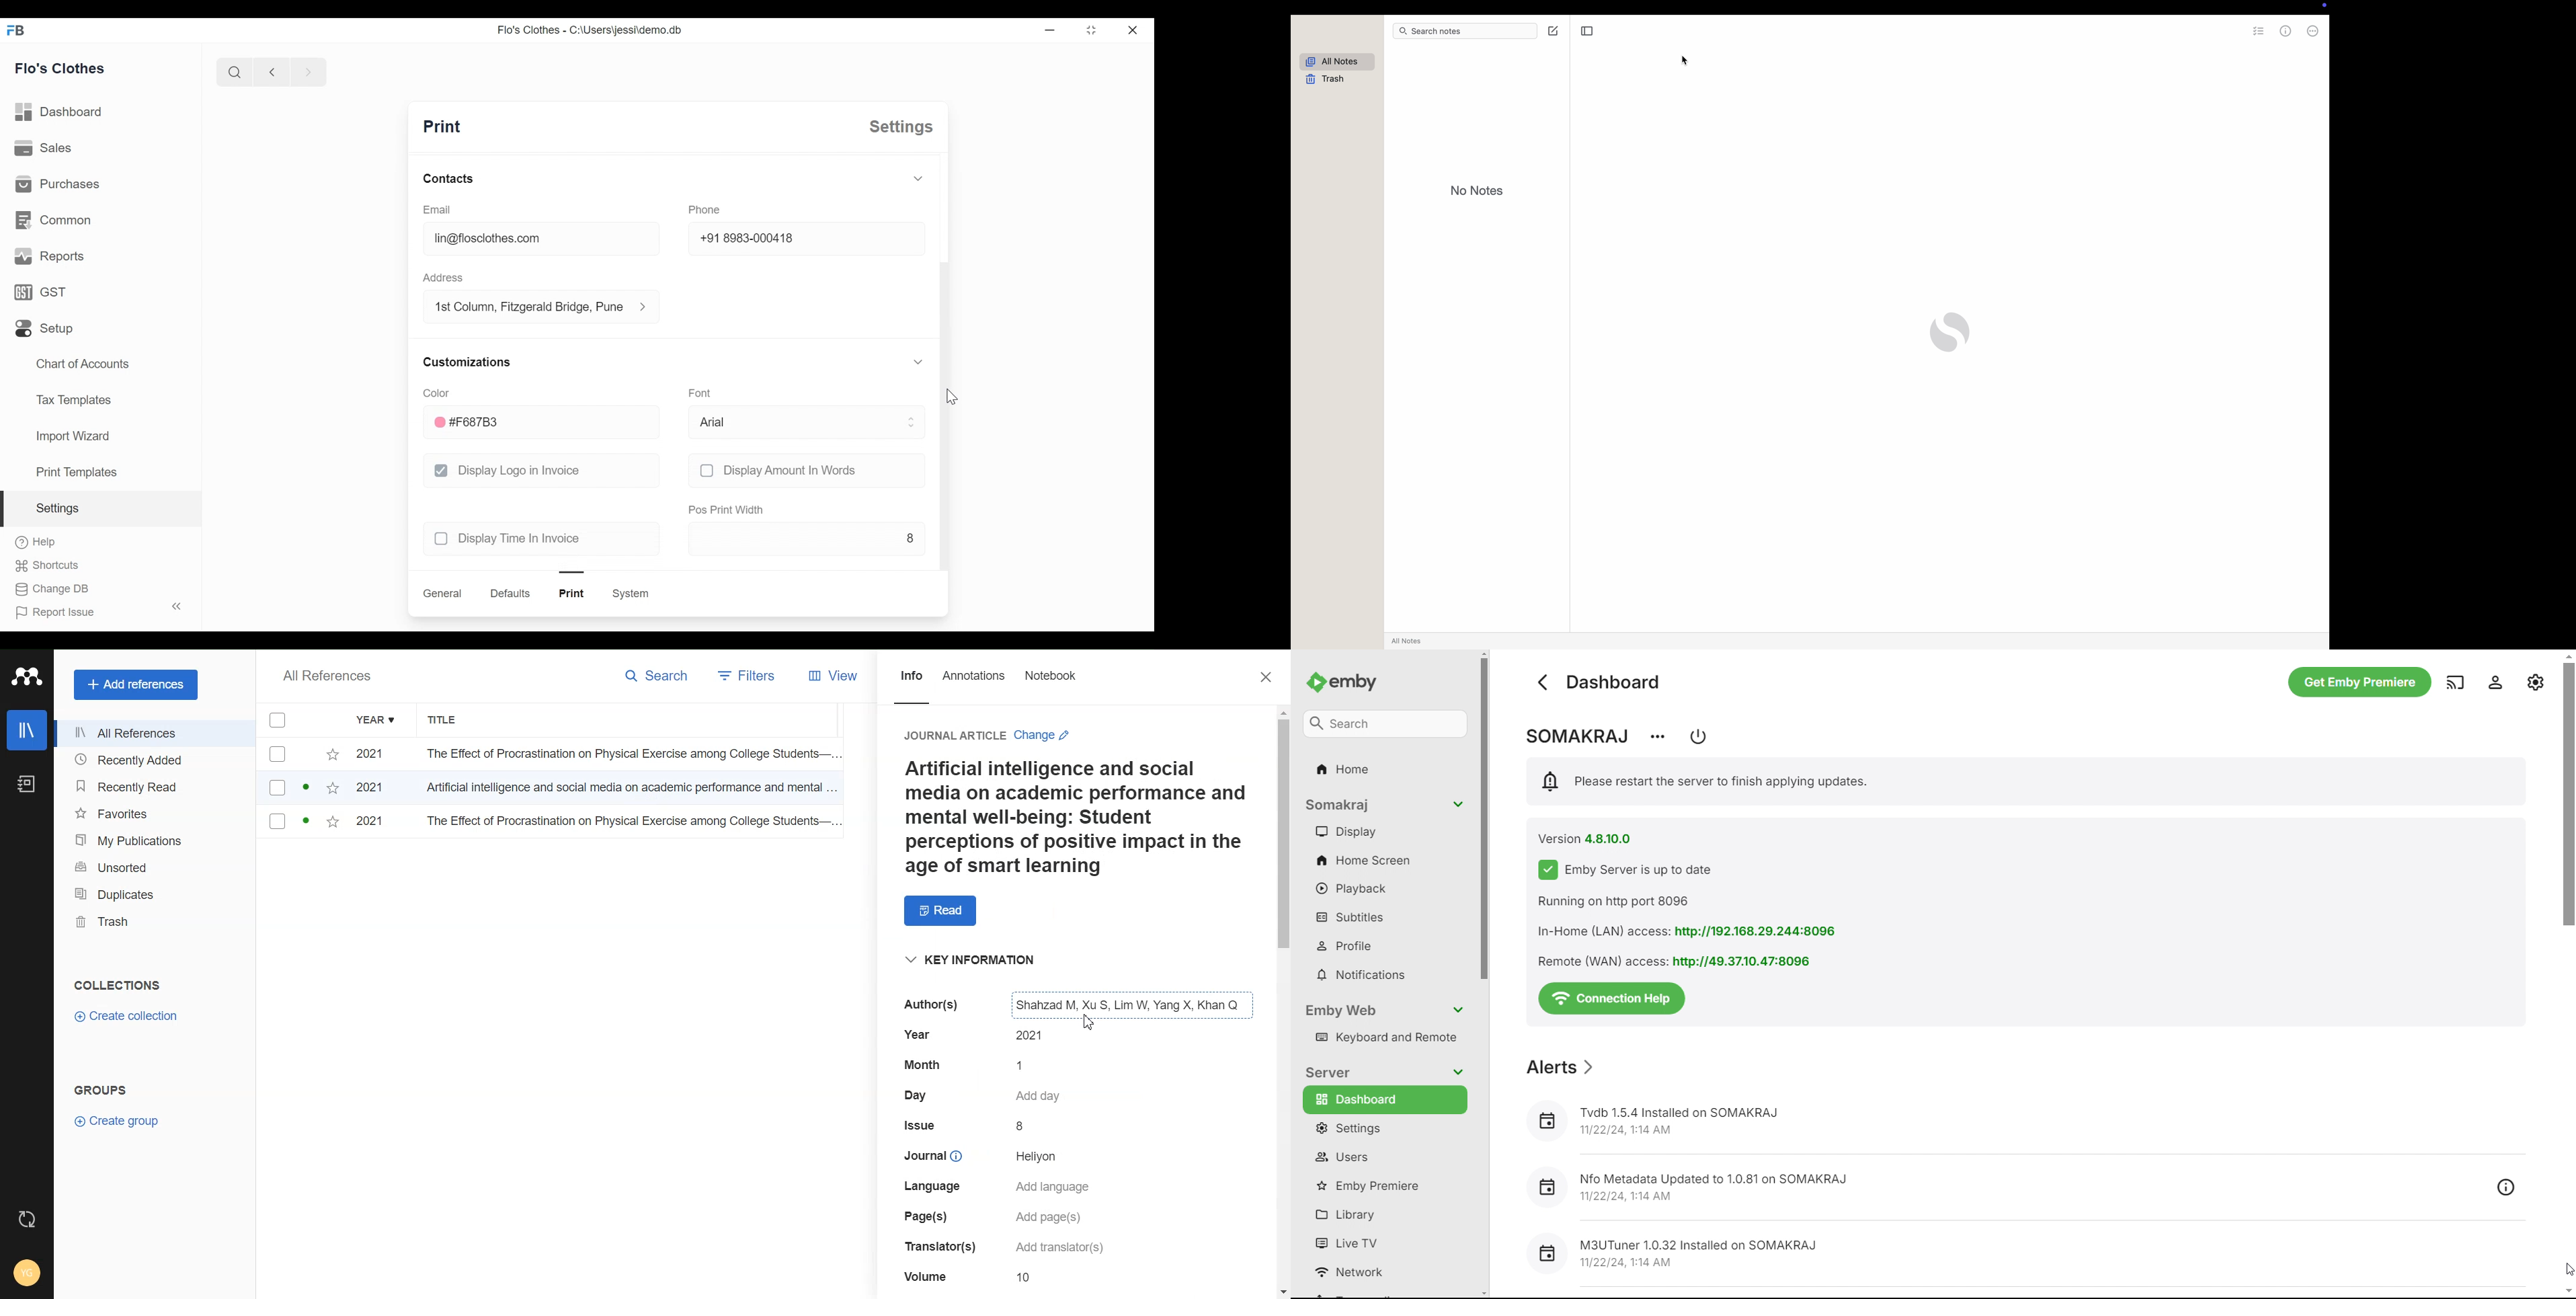 The image size is (2576, 1316). Describe the element at coordinates (72, 436) in the screenshot. I see `import wizard` at that location.